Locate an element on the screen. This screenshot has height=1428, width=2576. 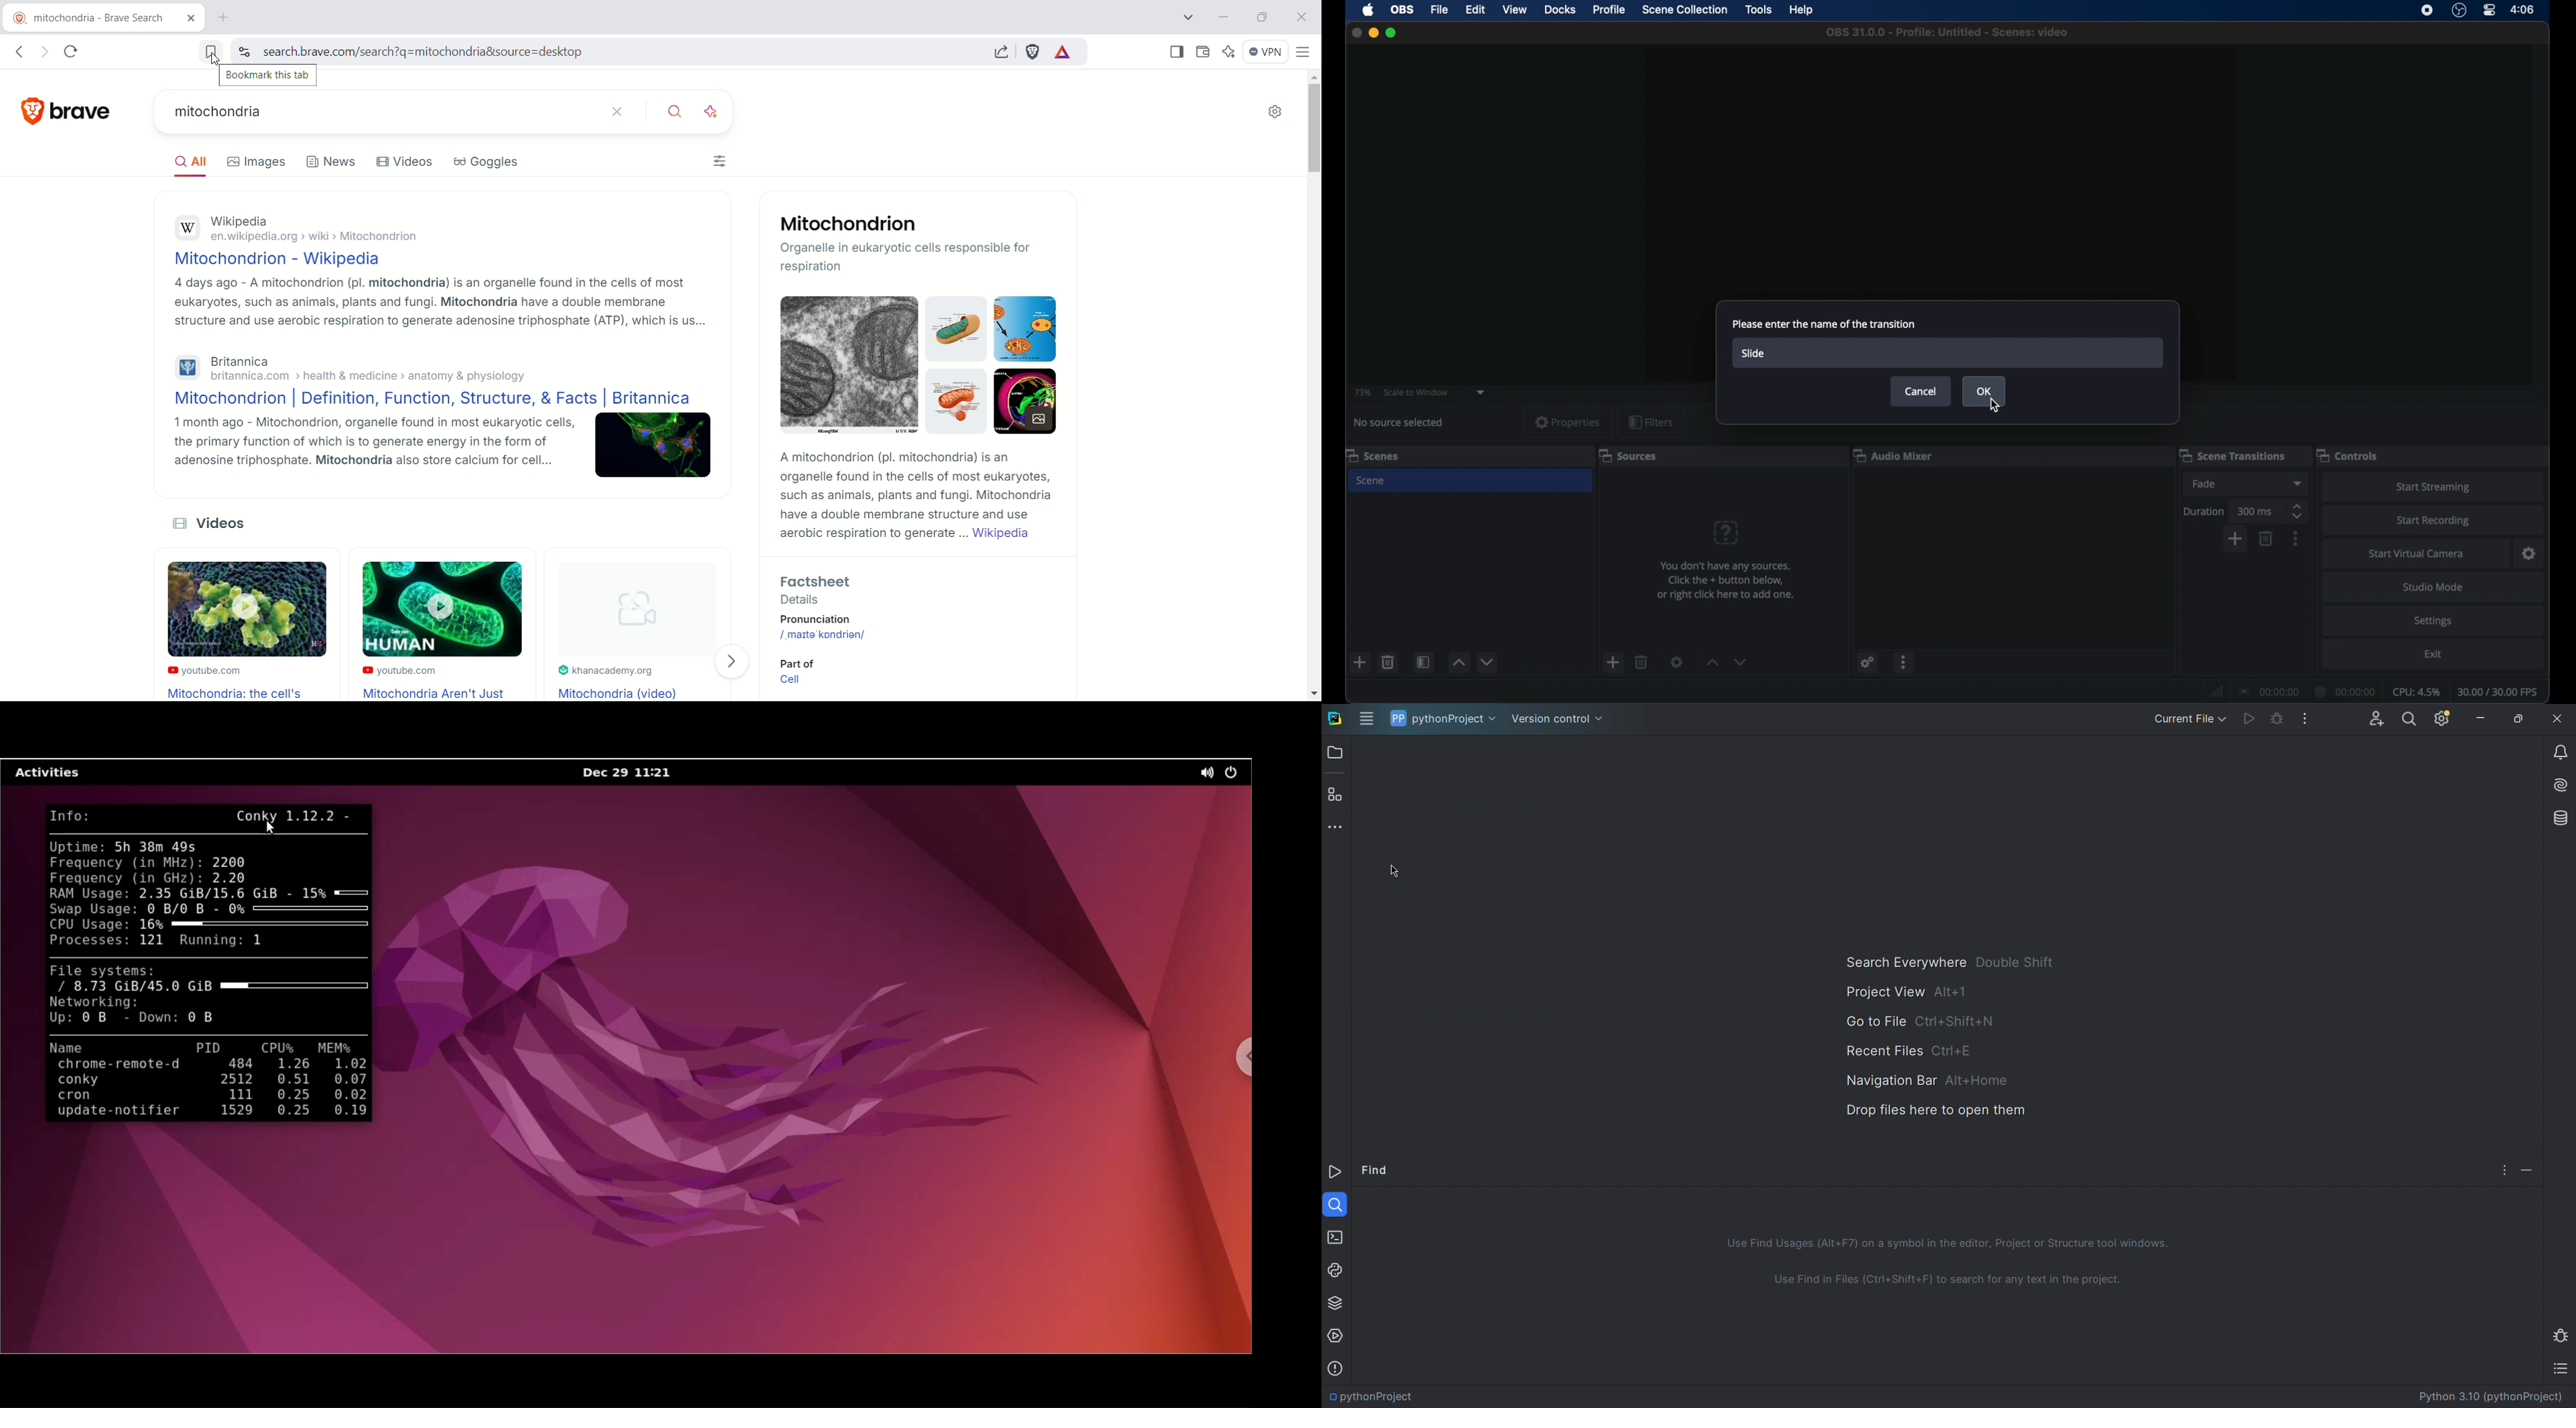
leo AI is located at coordinates (1233, 52).